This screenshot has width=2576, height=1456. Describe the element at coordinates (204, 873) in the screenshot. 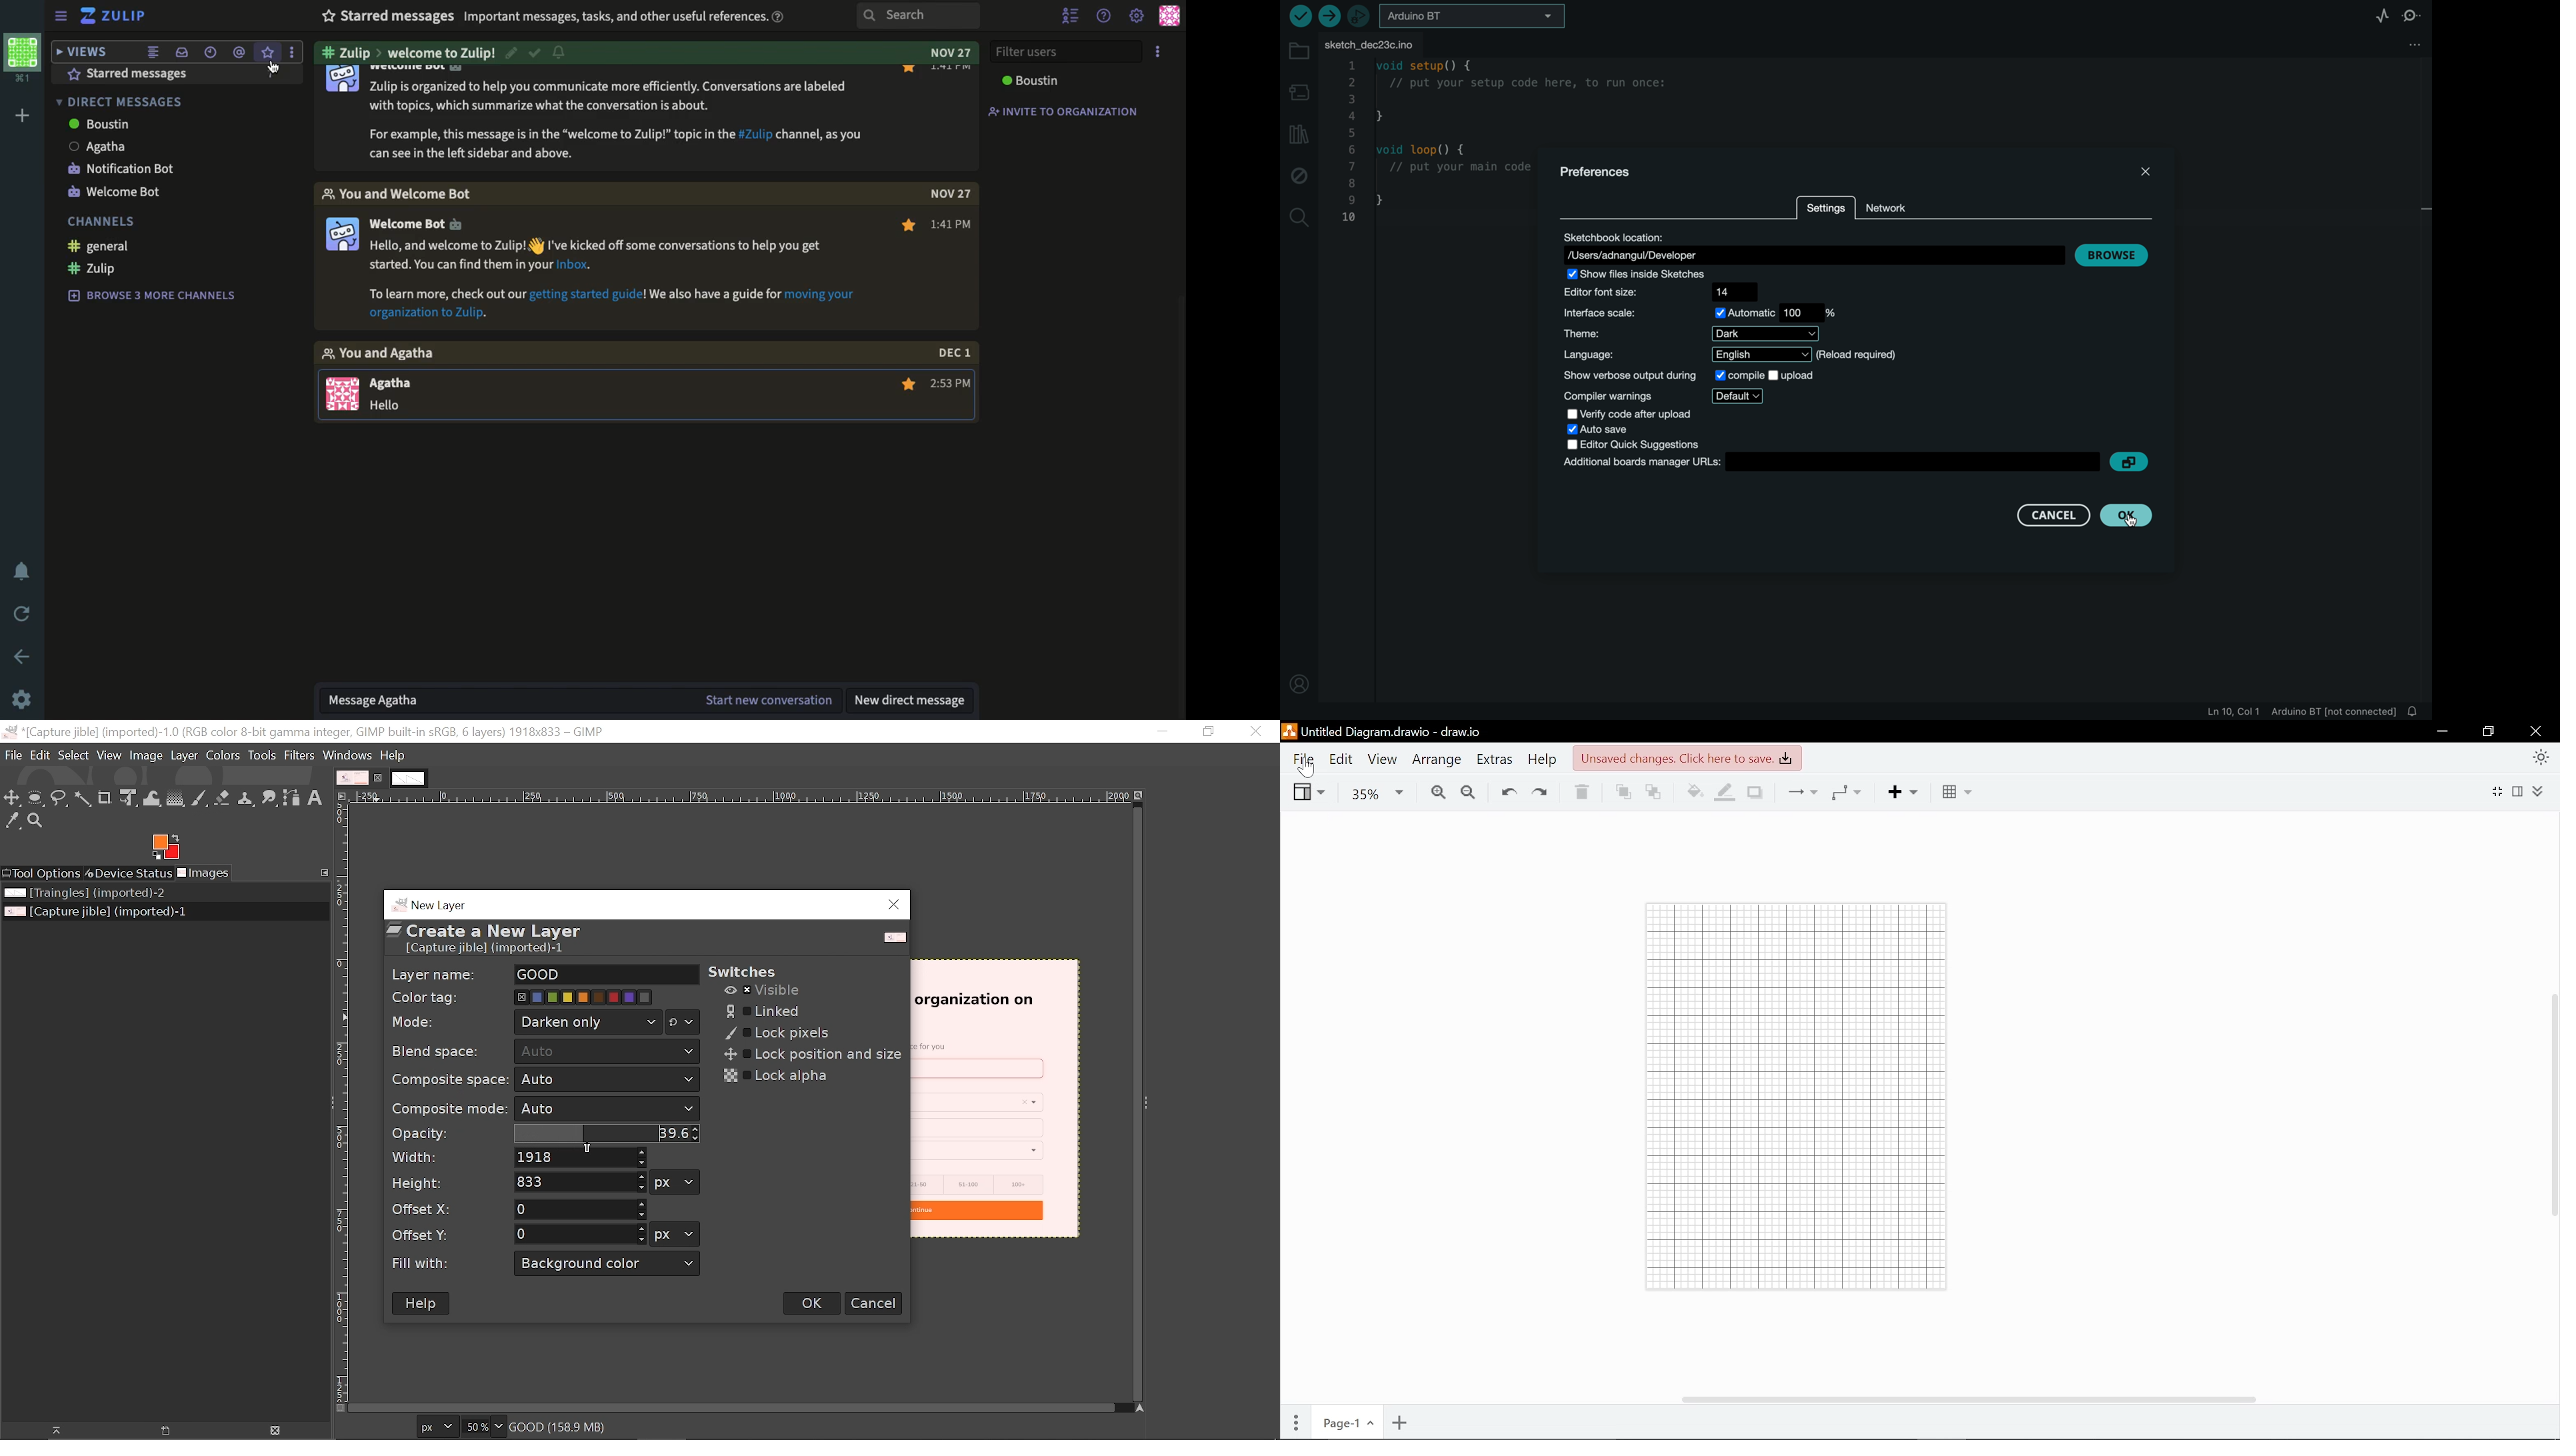

I see `Images` at that location.